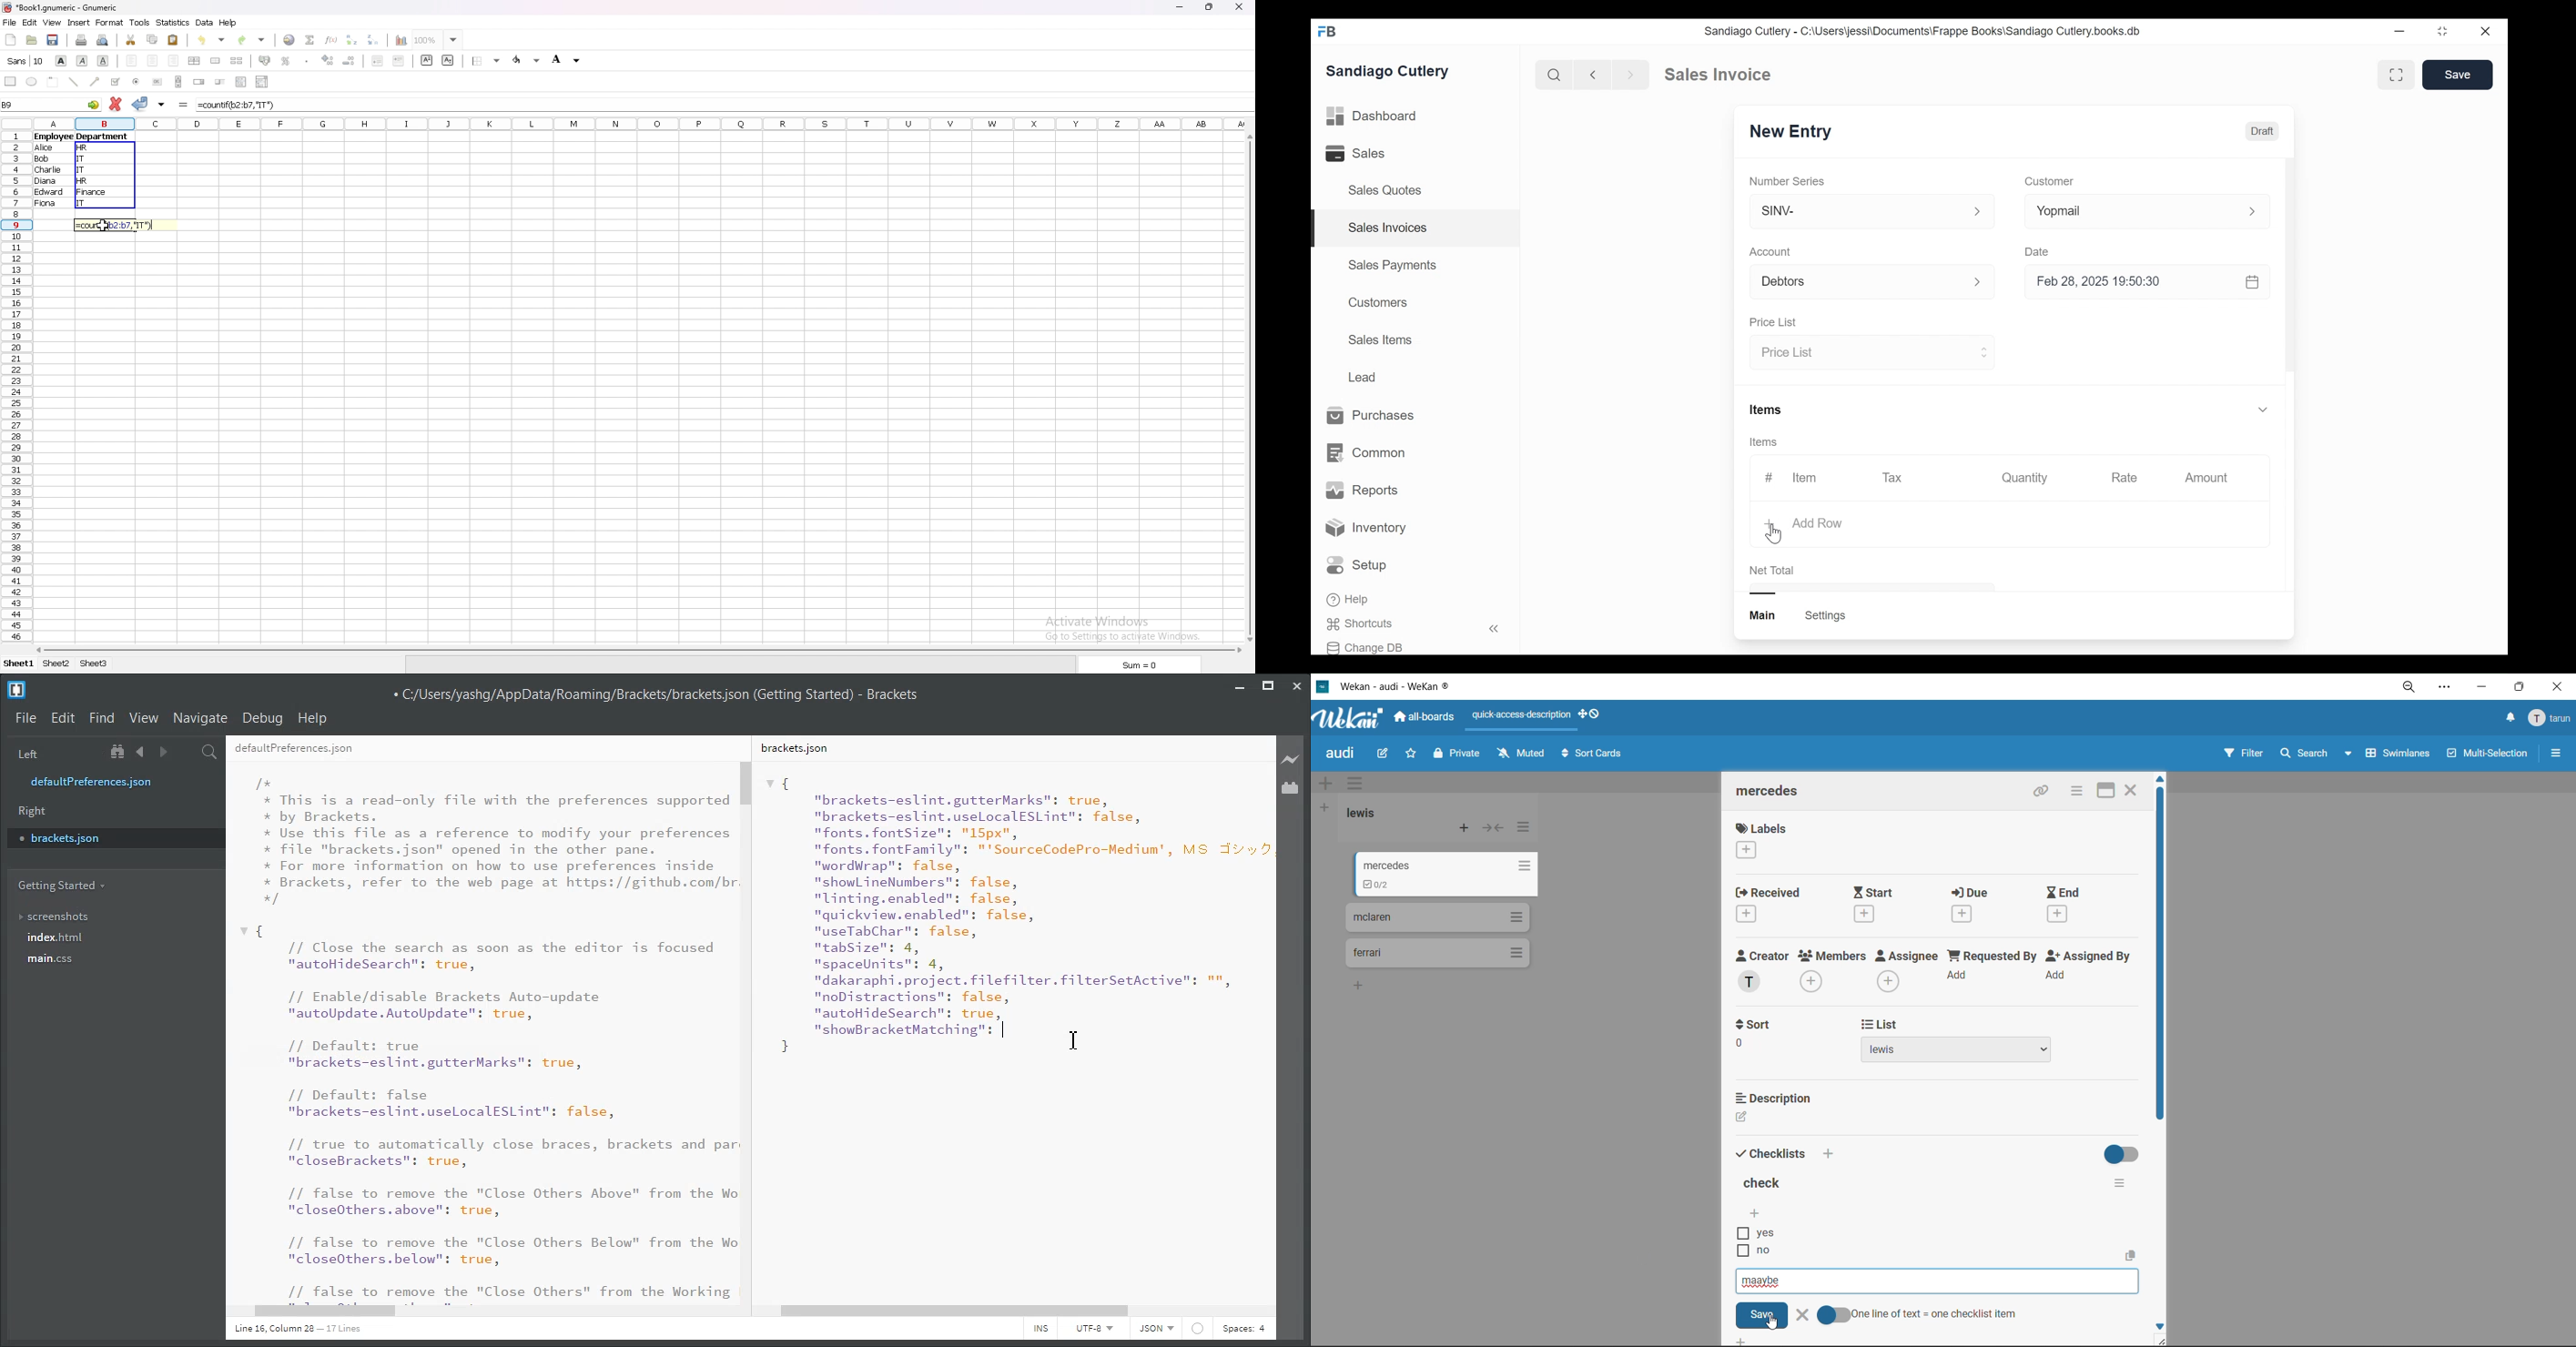 This screenshot has width=2576, height=1372. Describe the element at coordinates (1520, 753) in the screenshot. I see `muted` at that location.